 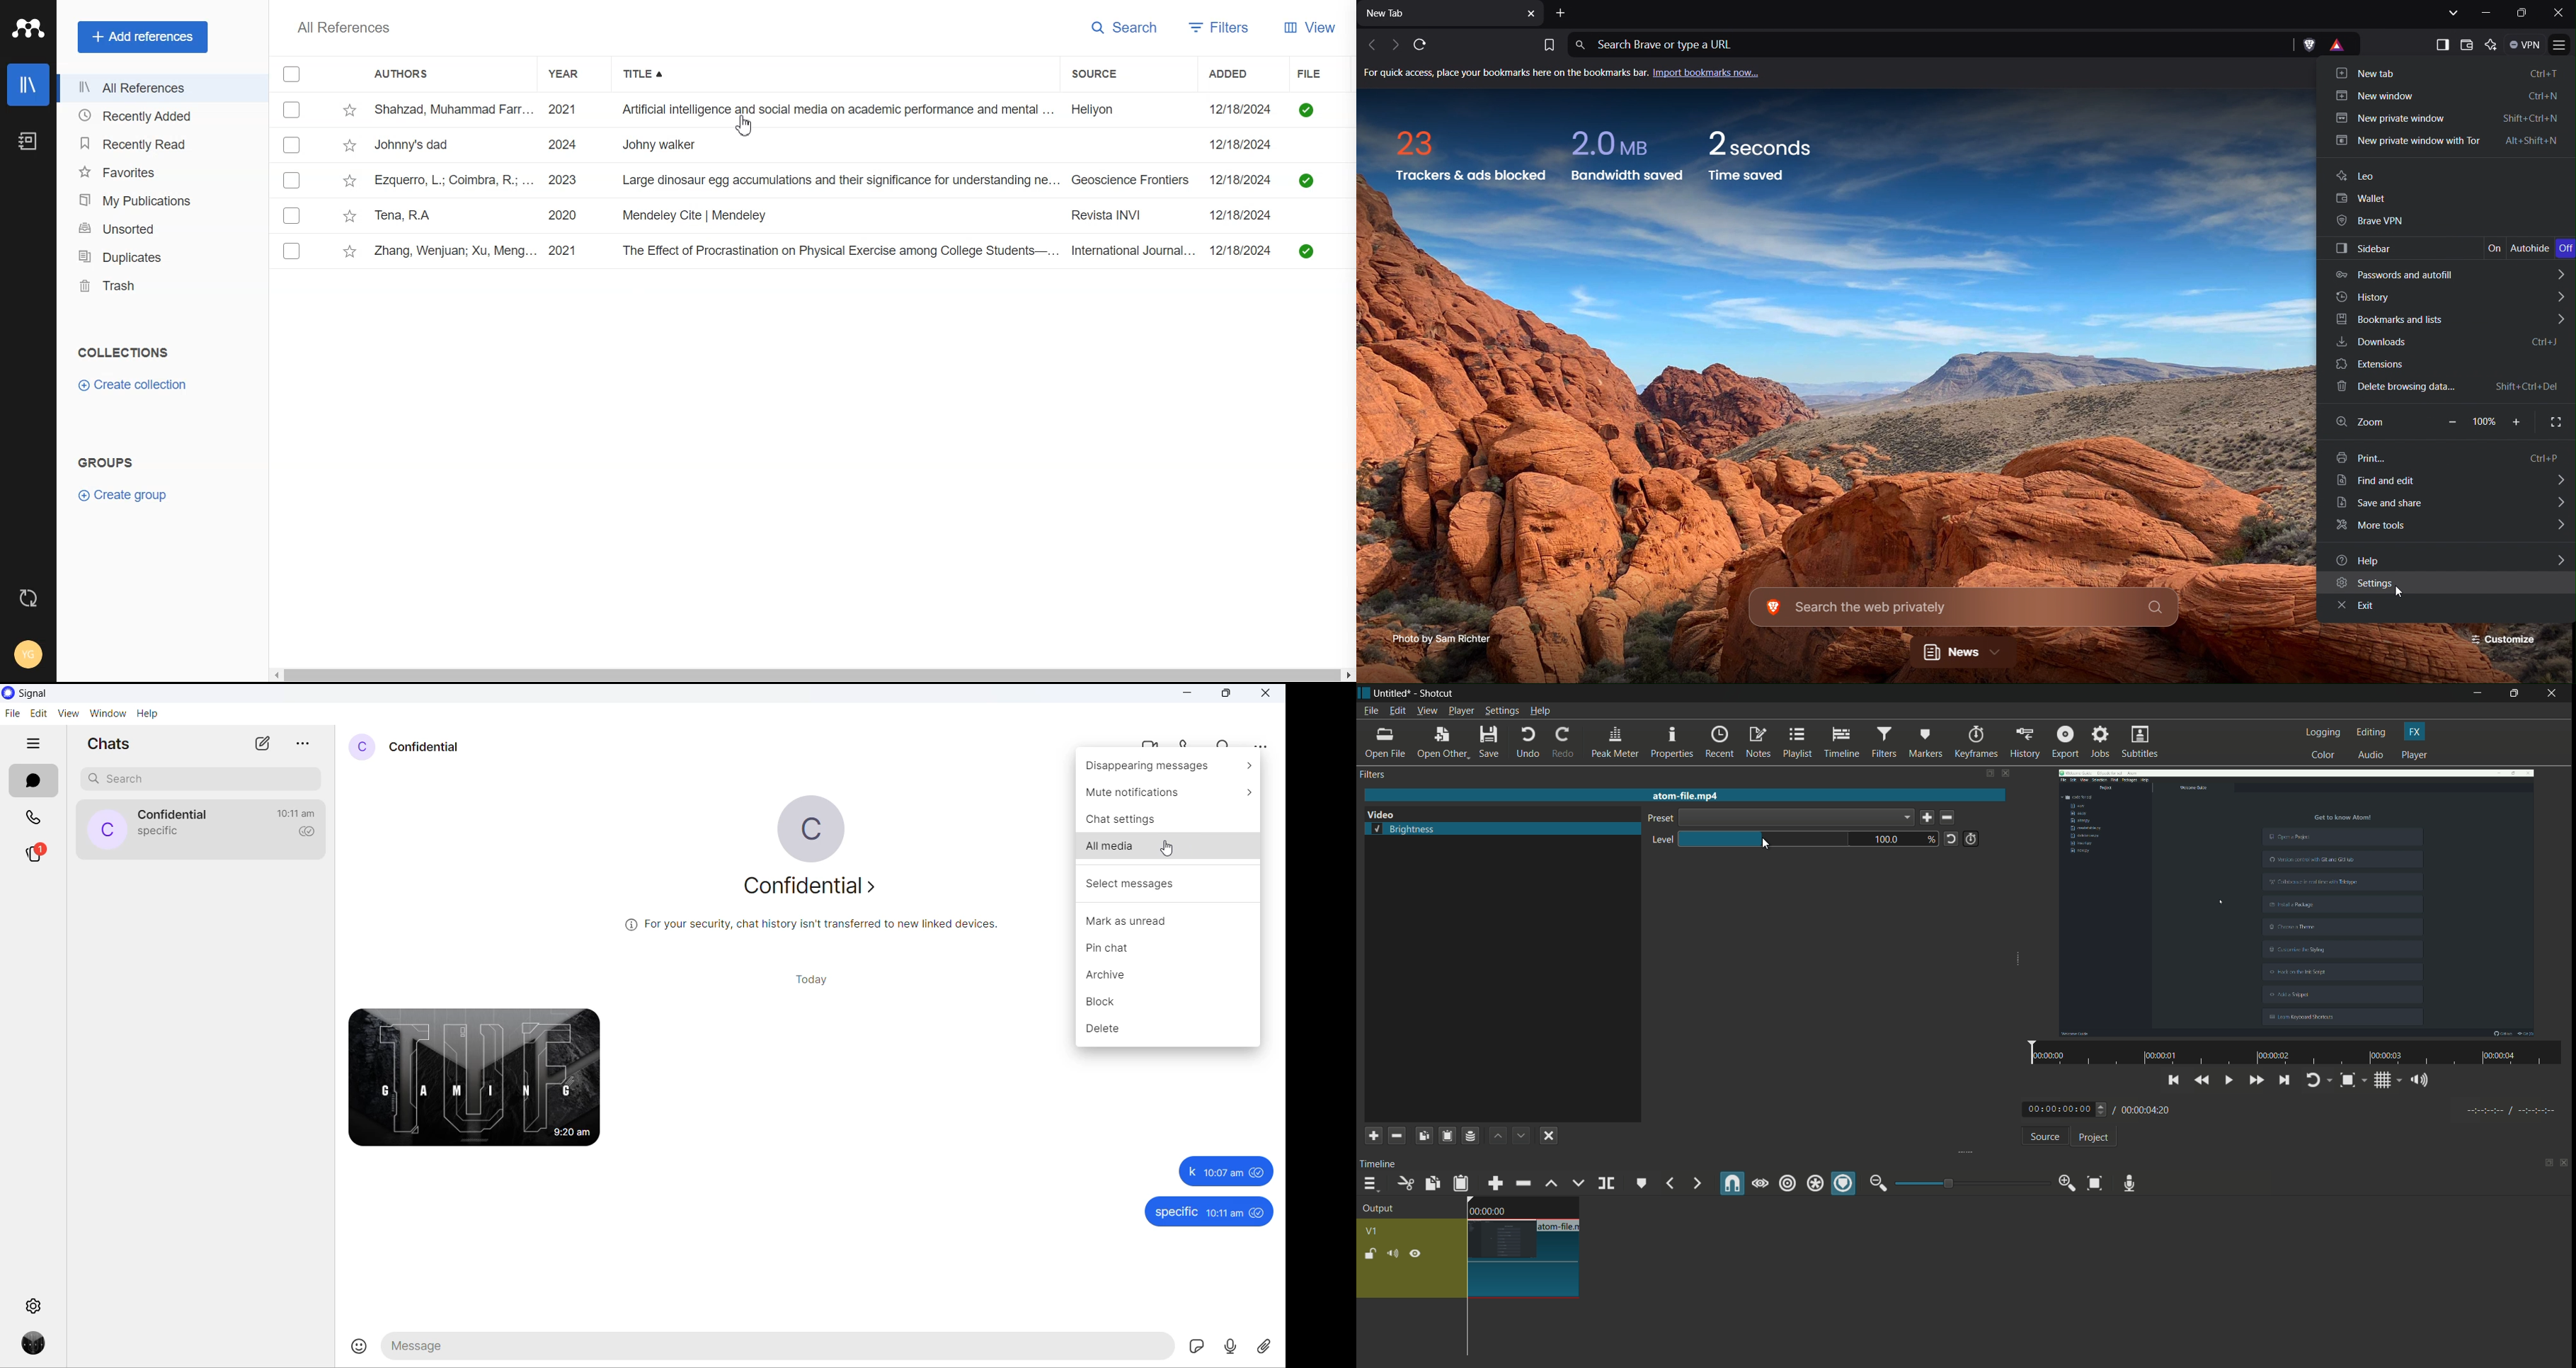 I want to click on maximize, so click(x=1226, y=695).